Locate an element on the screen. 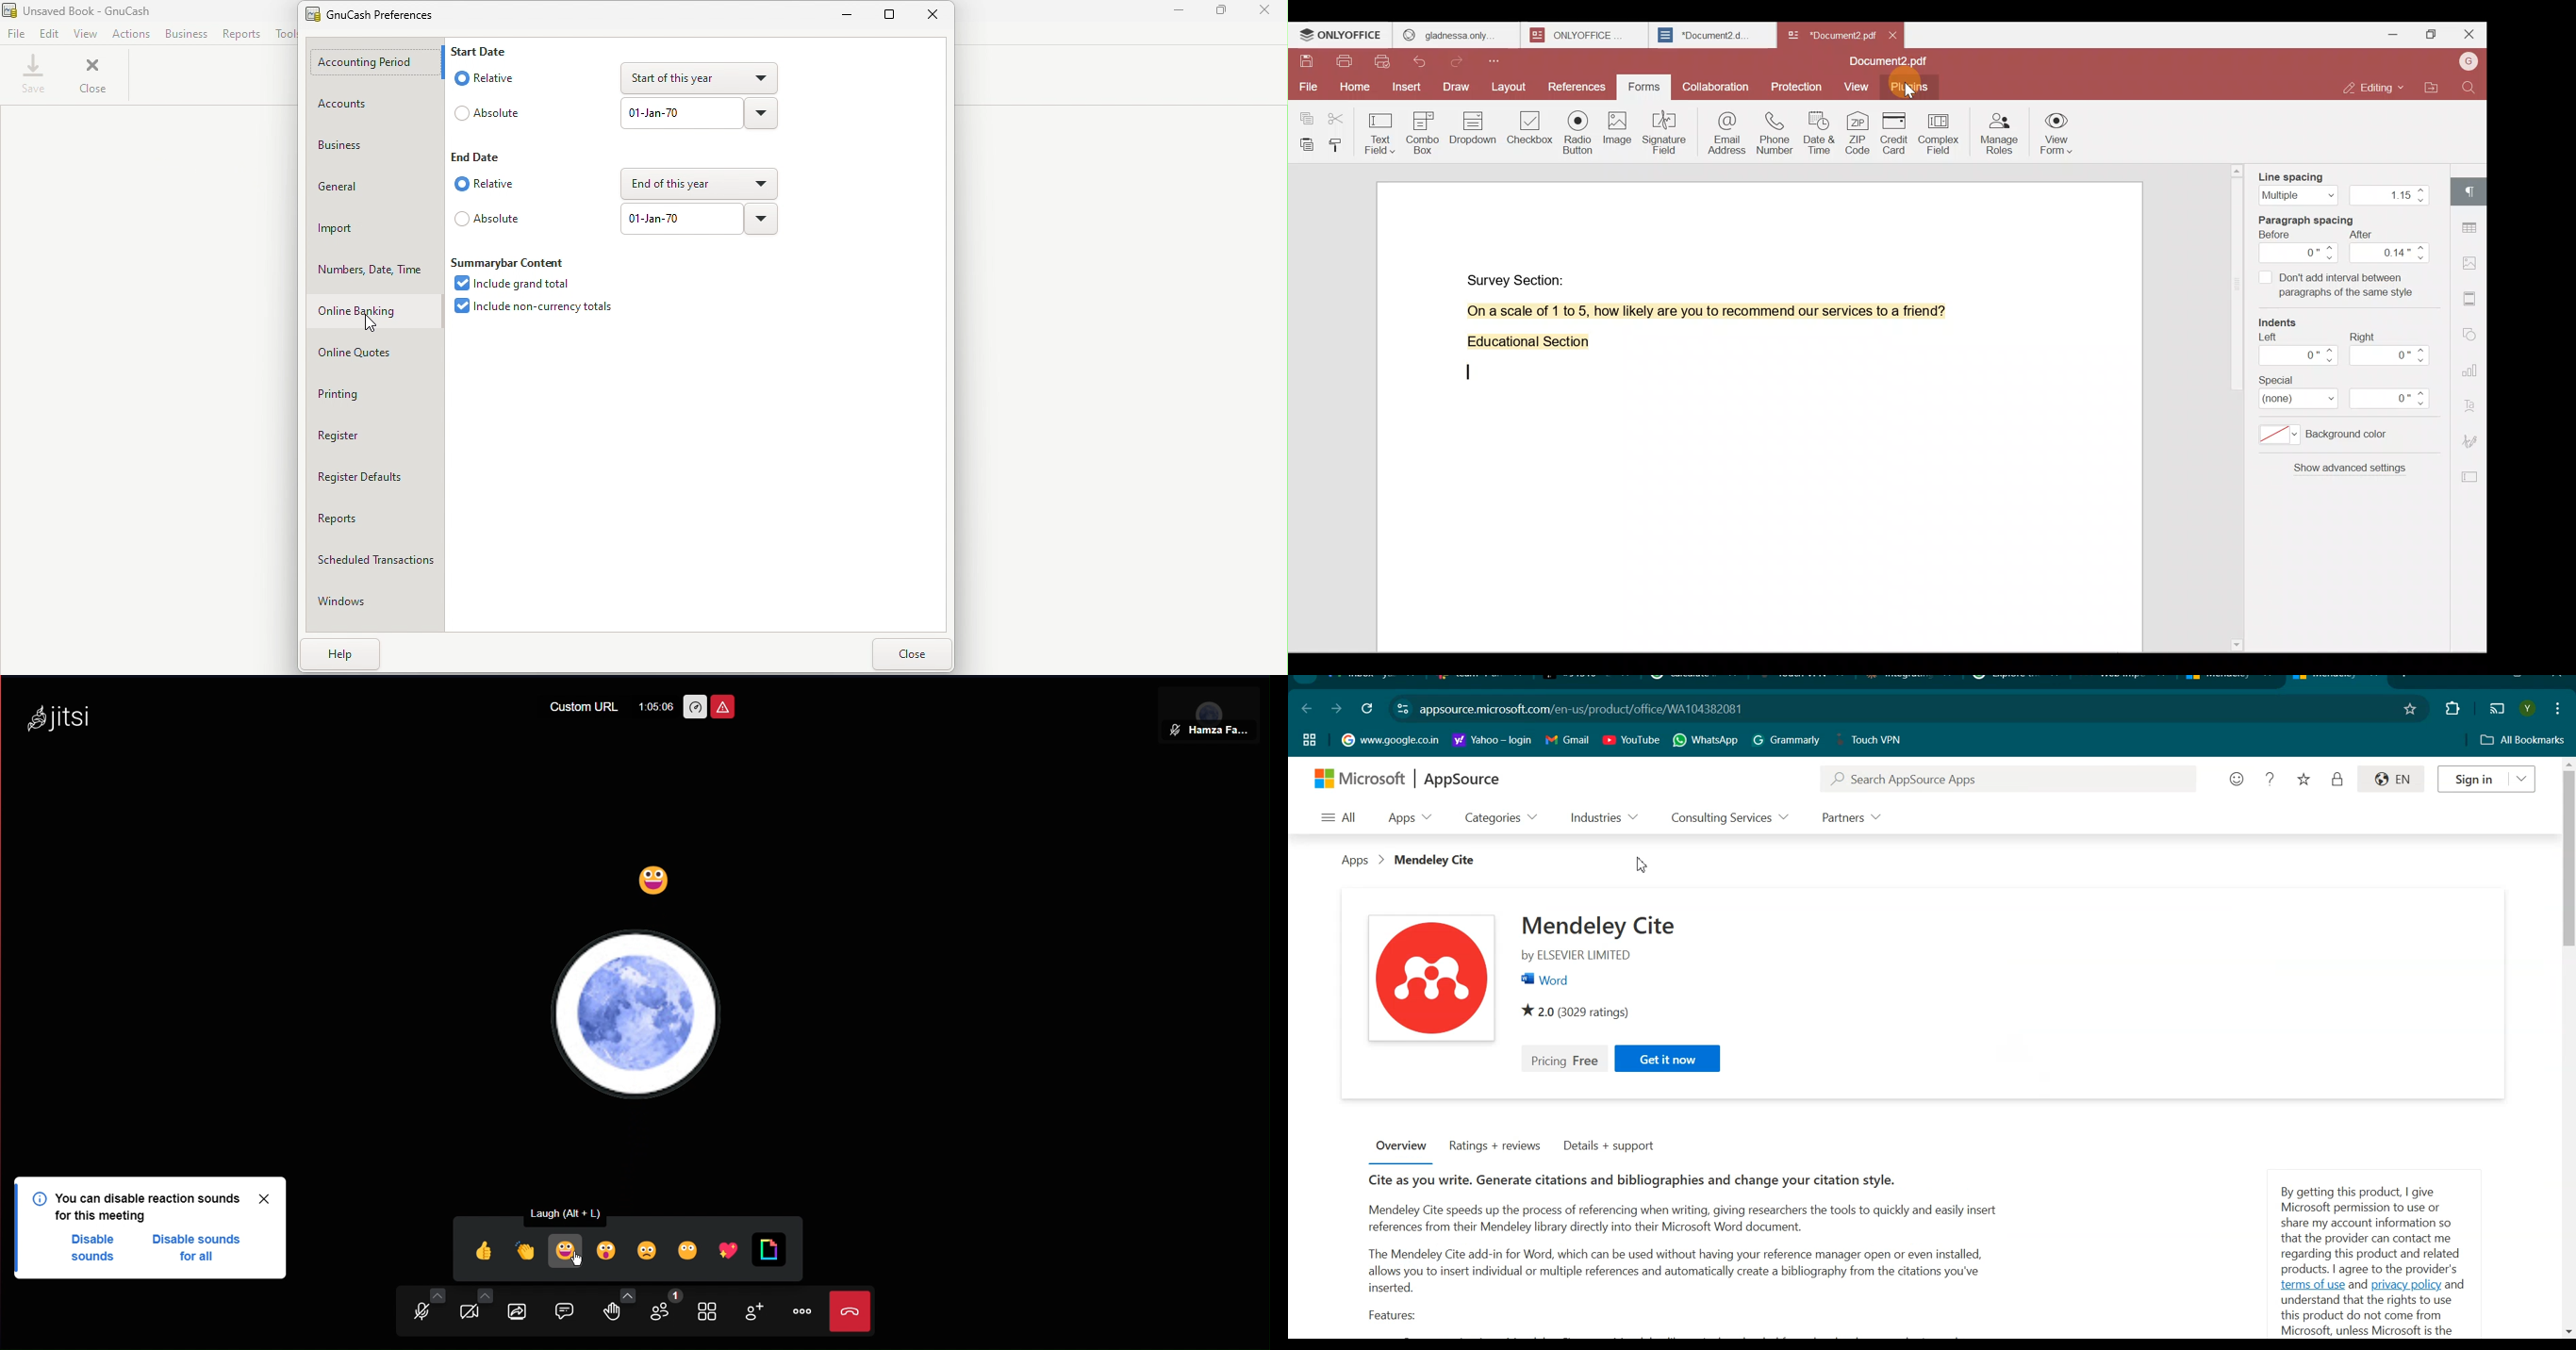  scroll down is located at coordinates (2568, 1333).